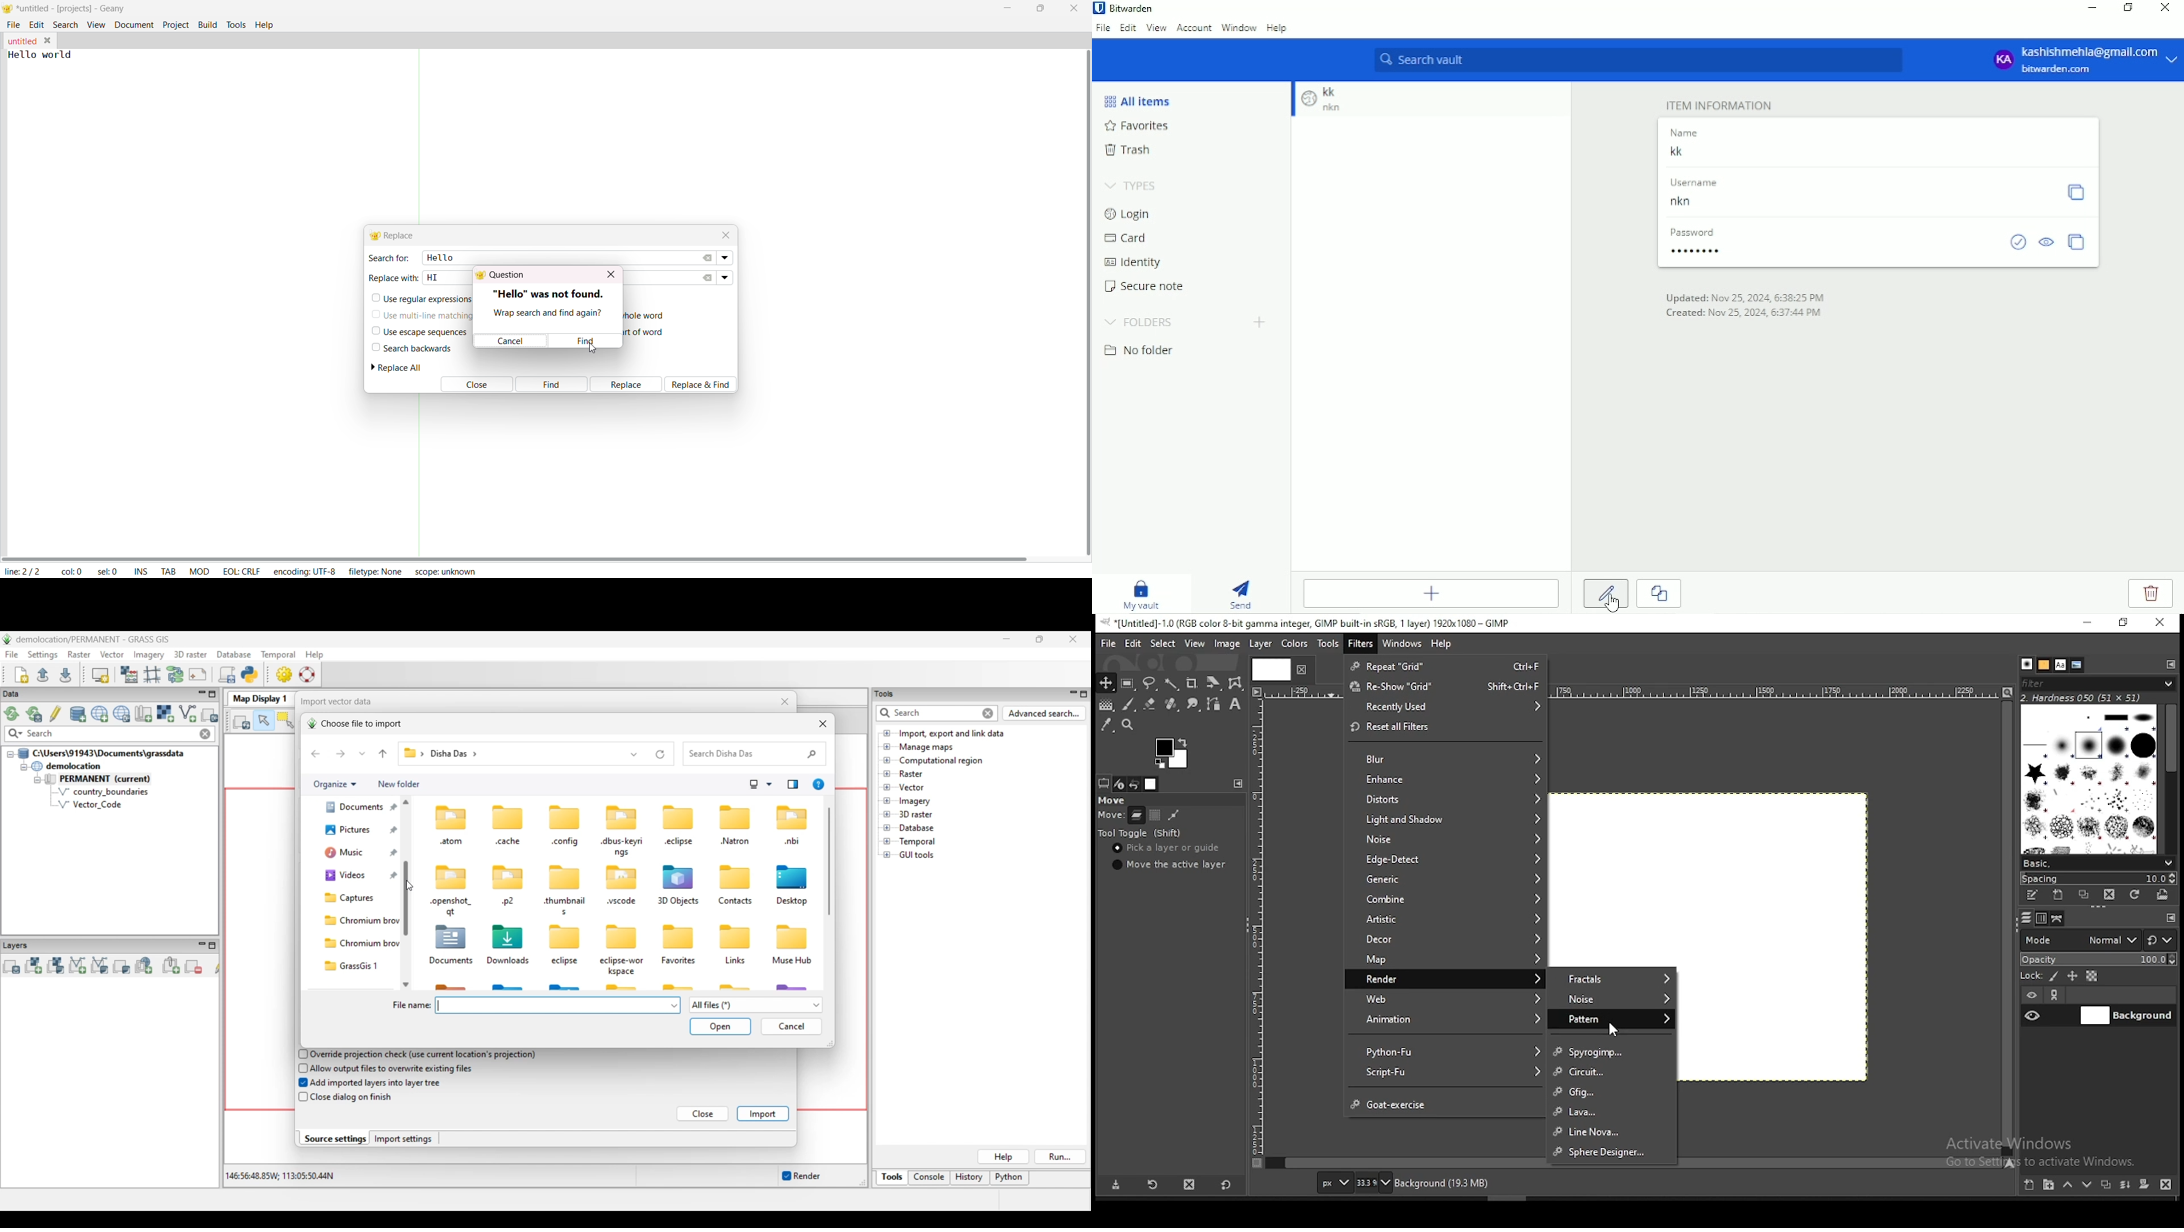 The width and height of the screenshot is (2184, 1232). What do you see at coordinates (1152, 785) in the screenshot?
I see `images` at bounding box center [1152, 785].